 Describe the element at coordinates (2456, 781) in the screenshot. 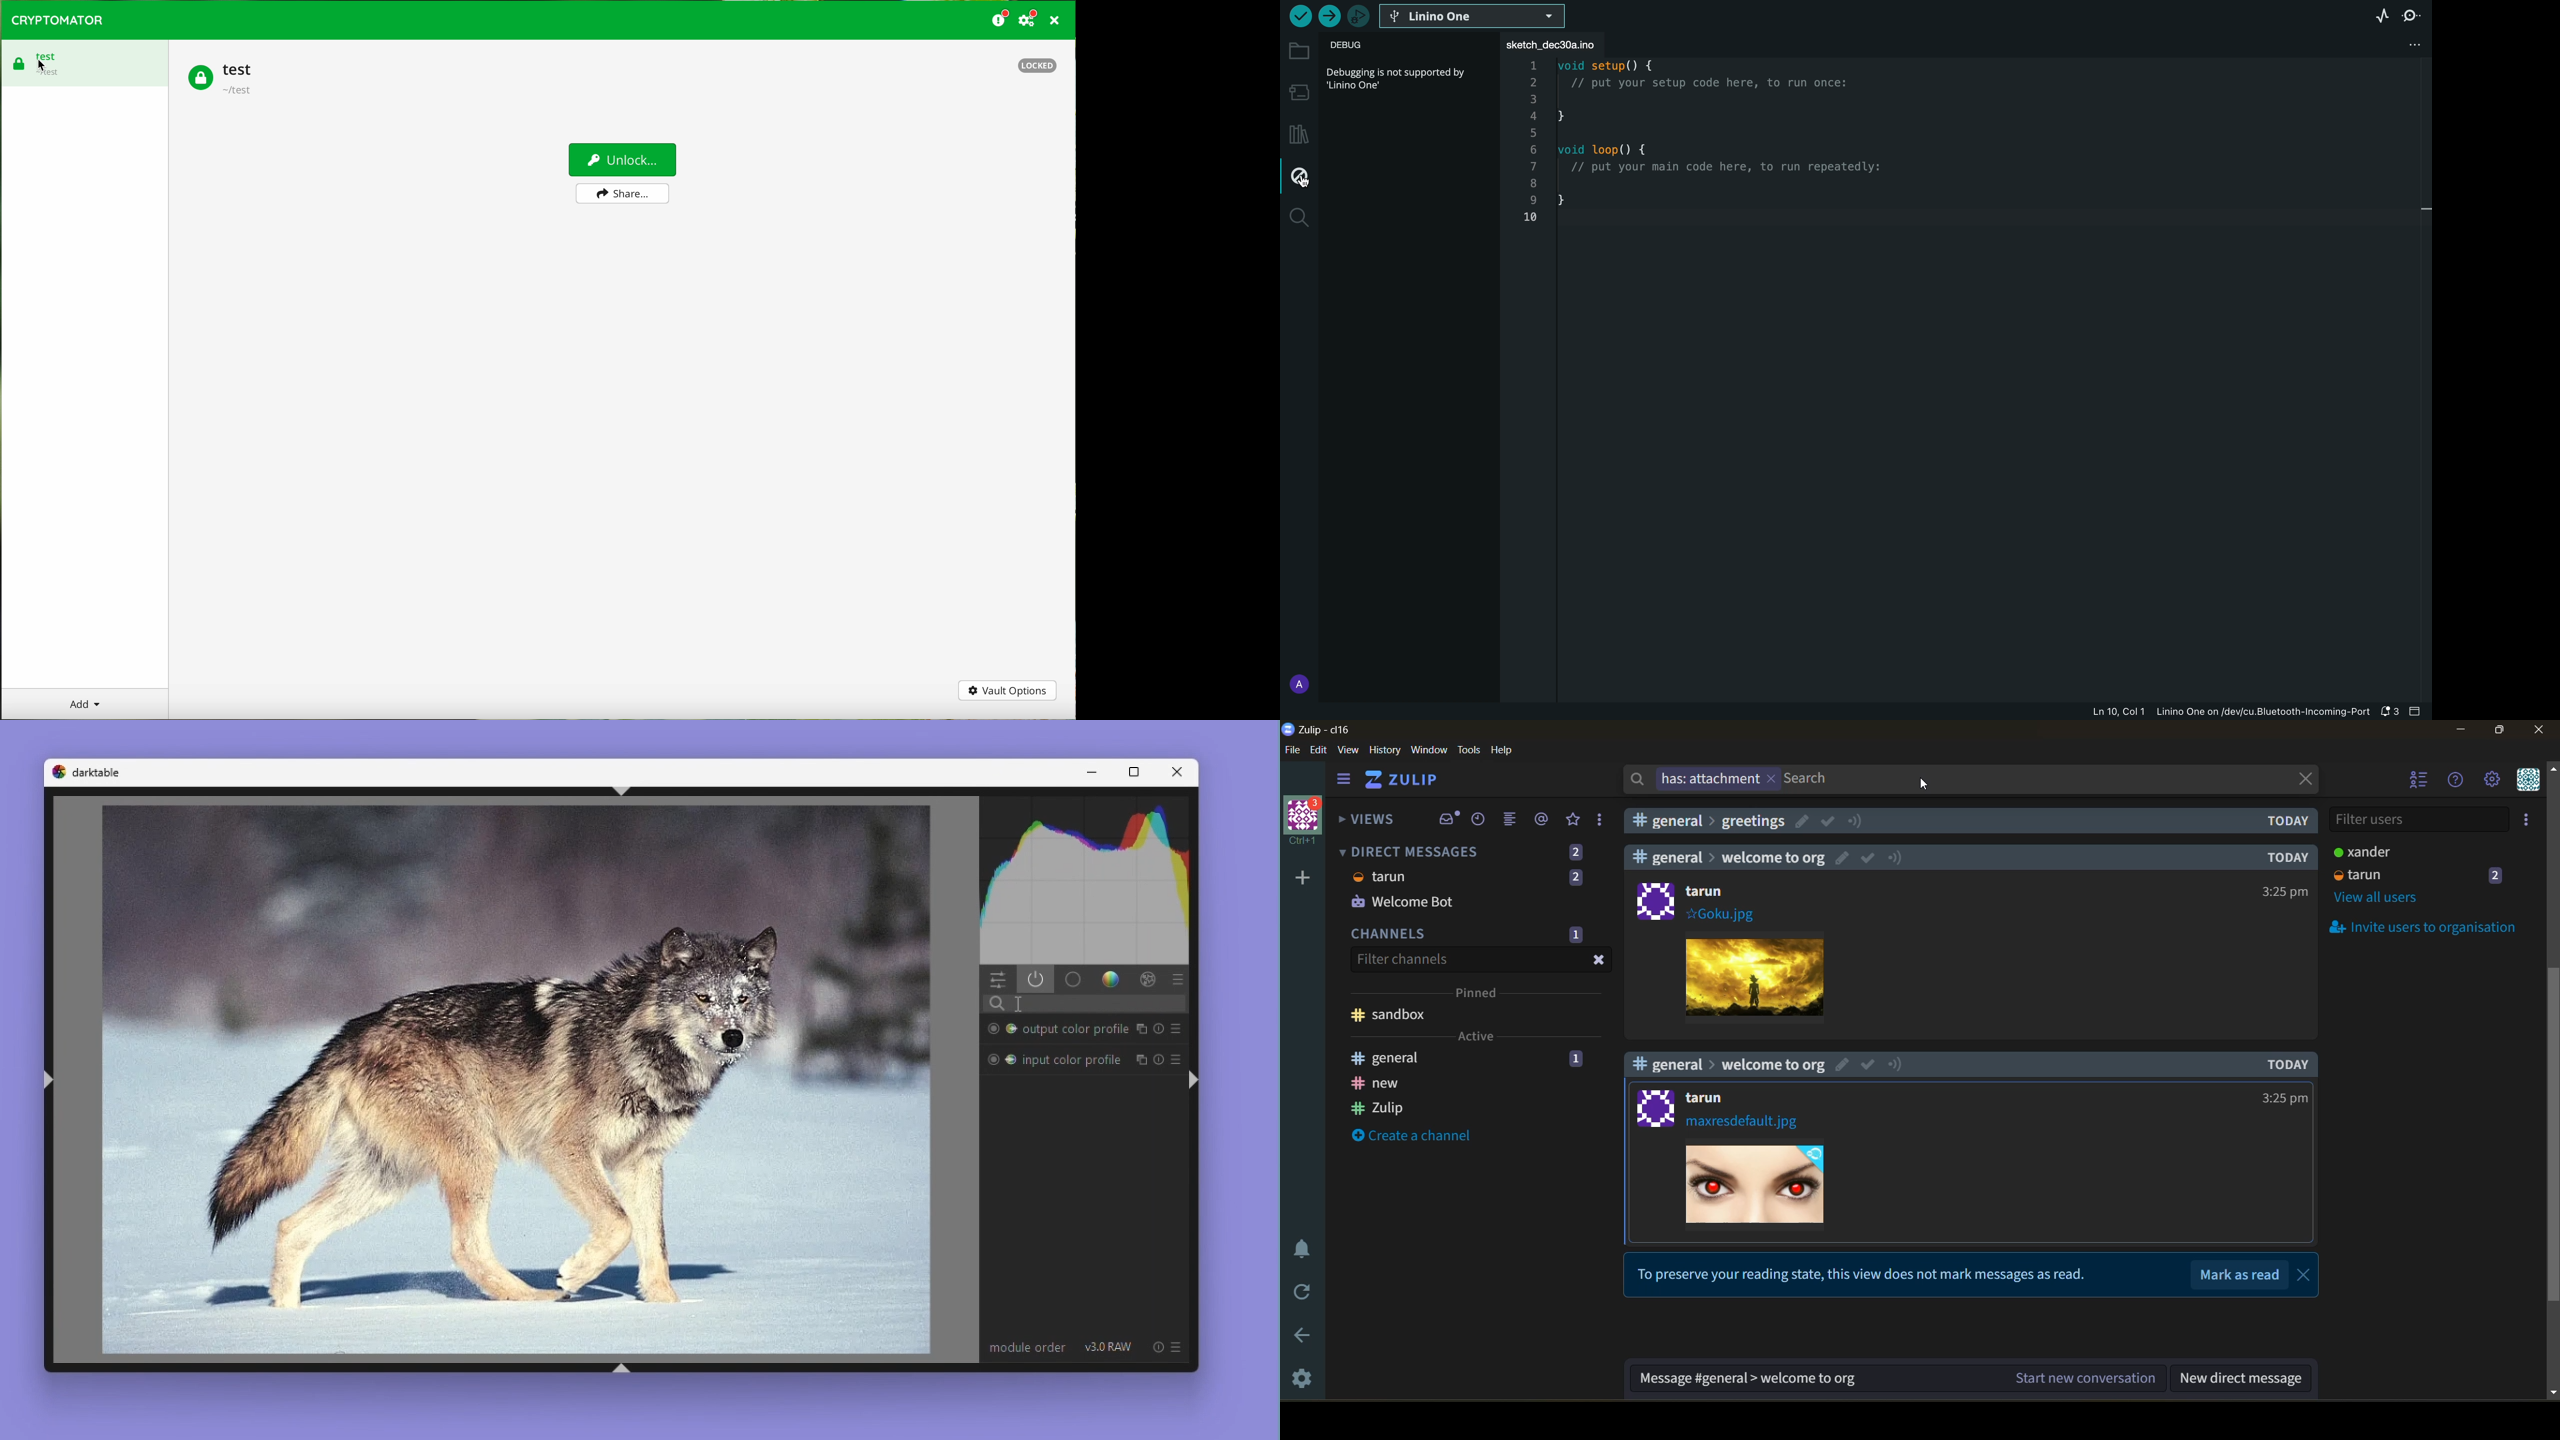

I see `help` at that location.